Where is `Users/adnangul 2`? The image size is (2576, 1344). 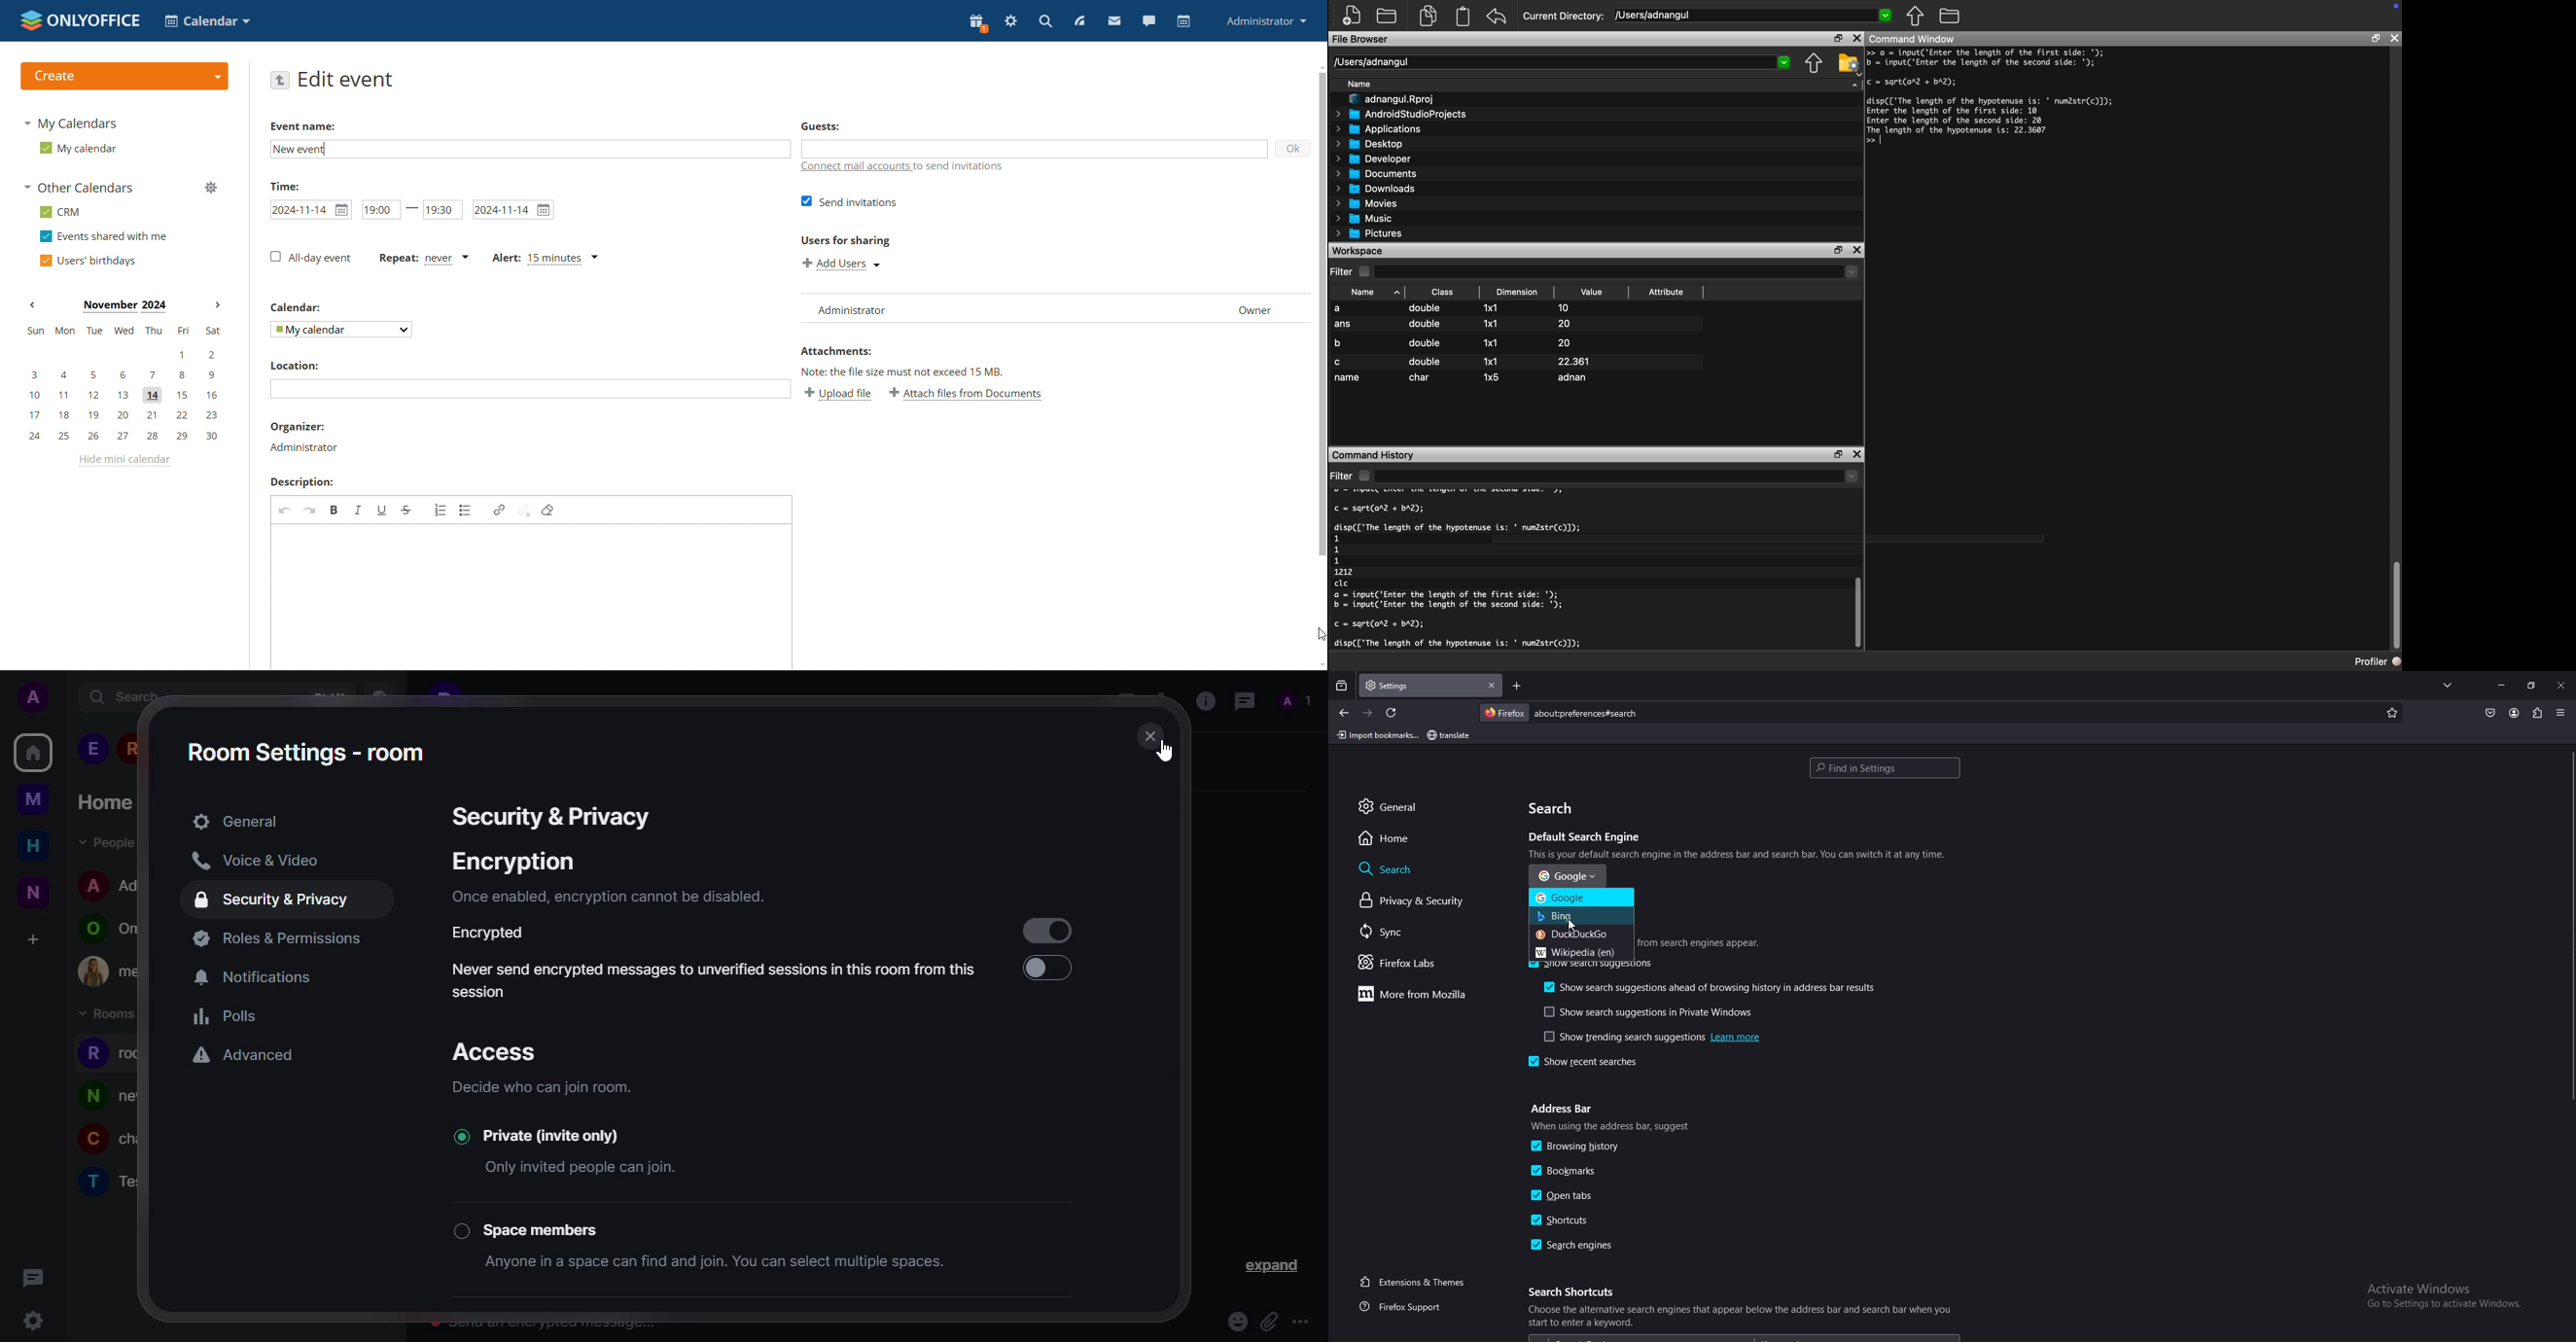 Users/adnangul 2 is located at coordinates (1561, 63).